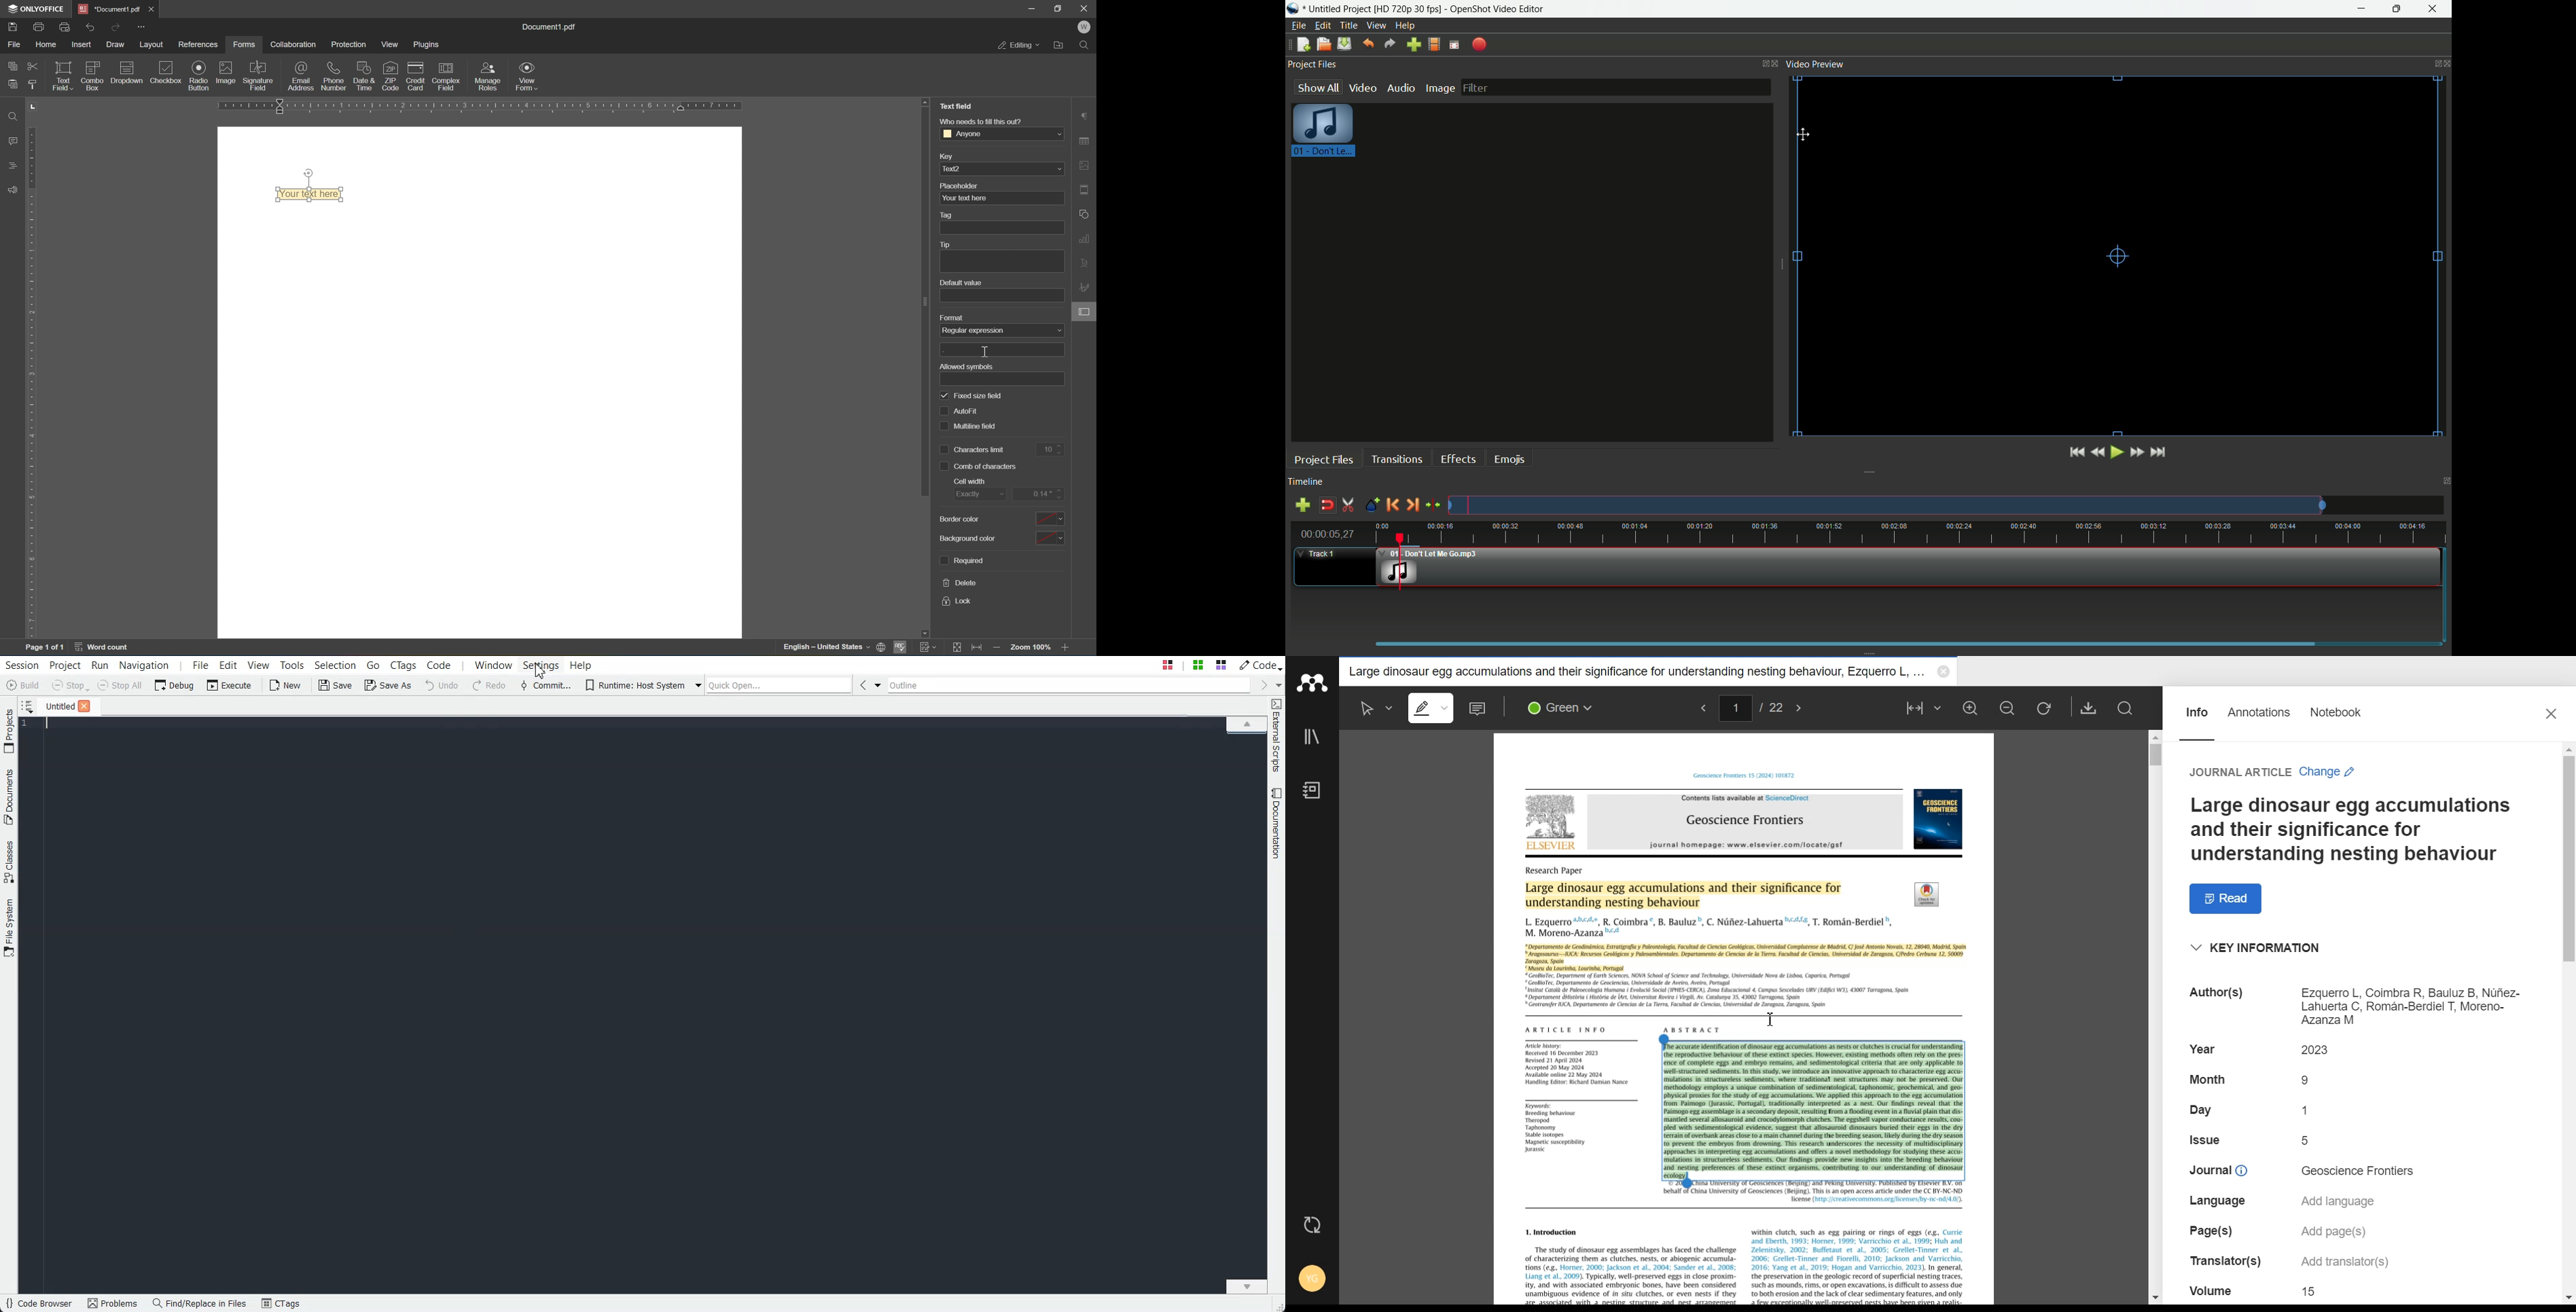 This screenshot has height=1316, width=2576. What do you see at coordinates (2320, 1050) in the screenshot?
I see `text` at bounding box center [2320, 1050].